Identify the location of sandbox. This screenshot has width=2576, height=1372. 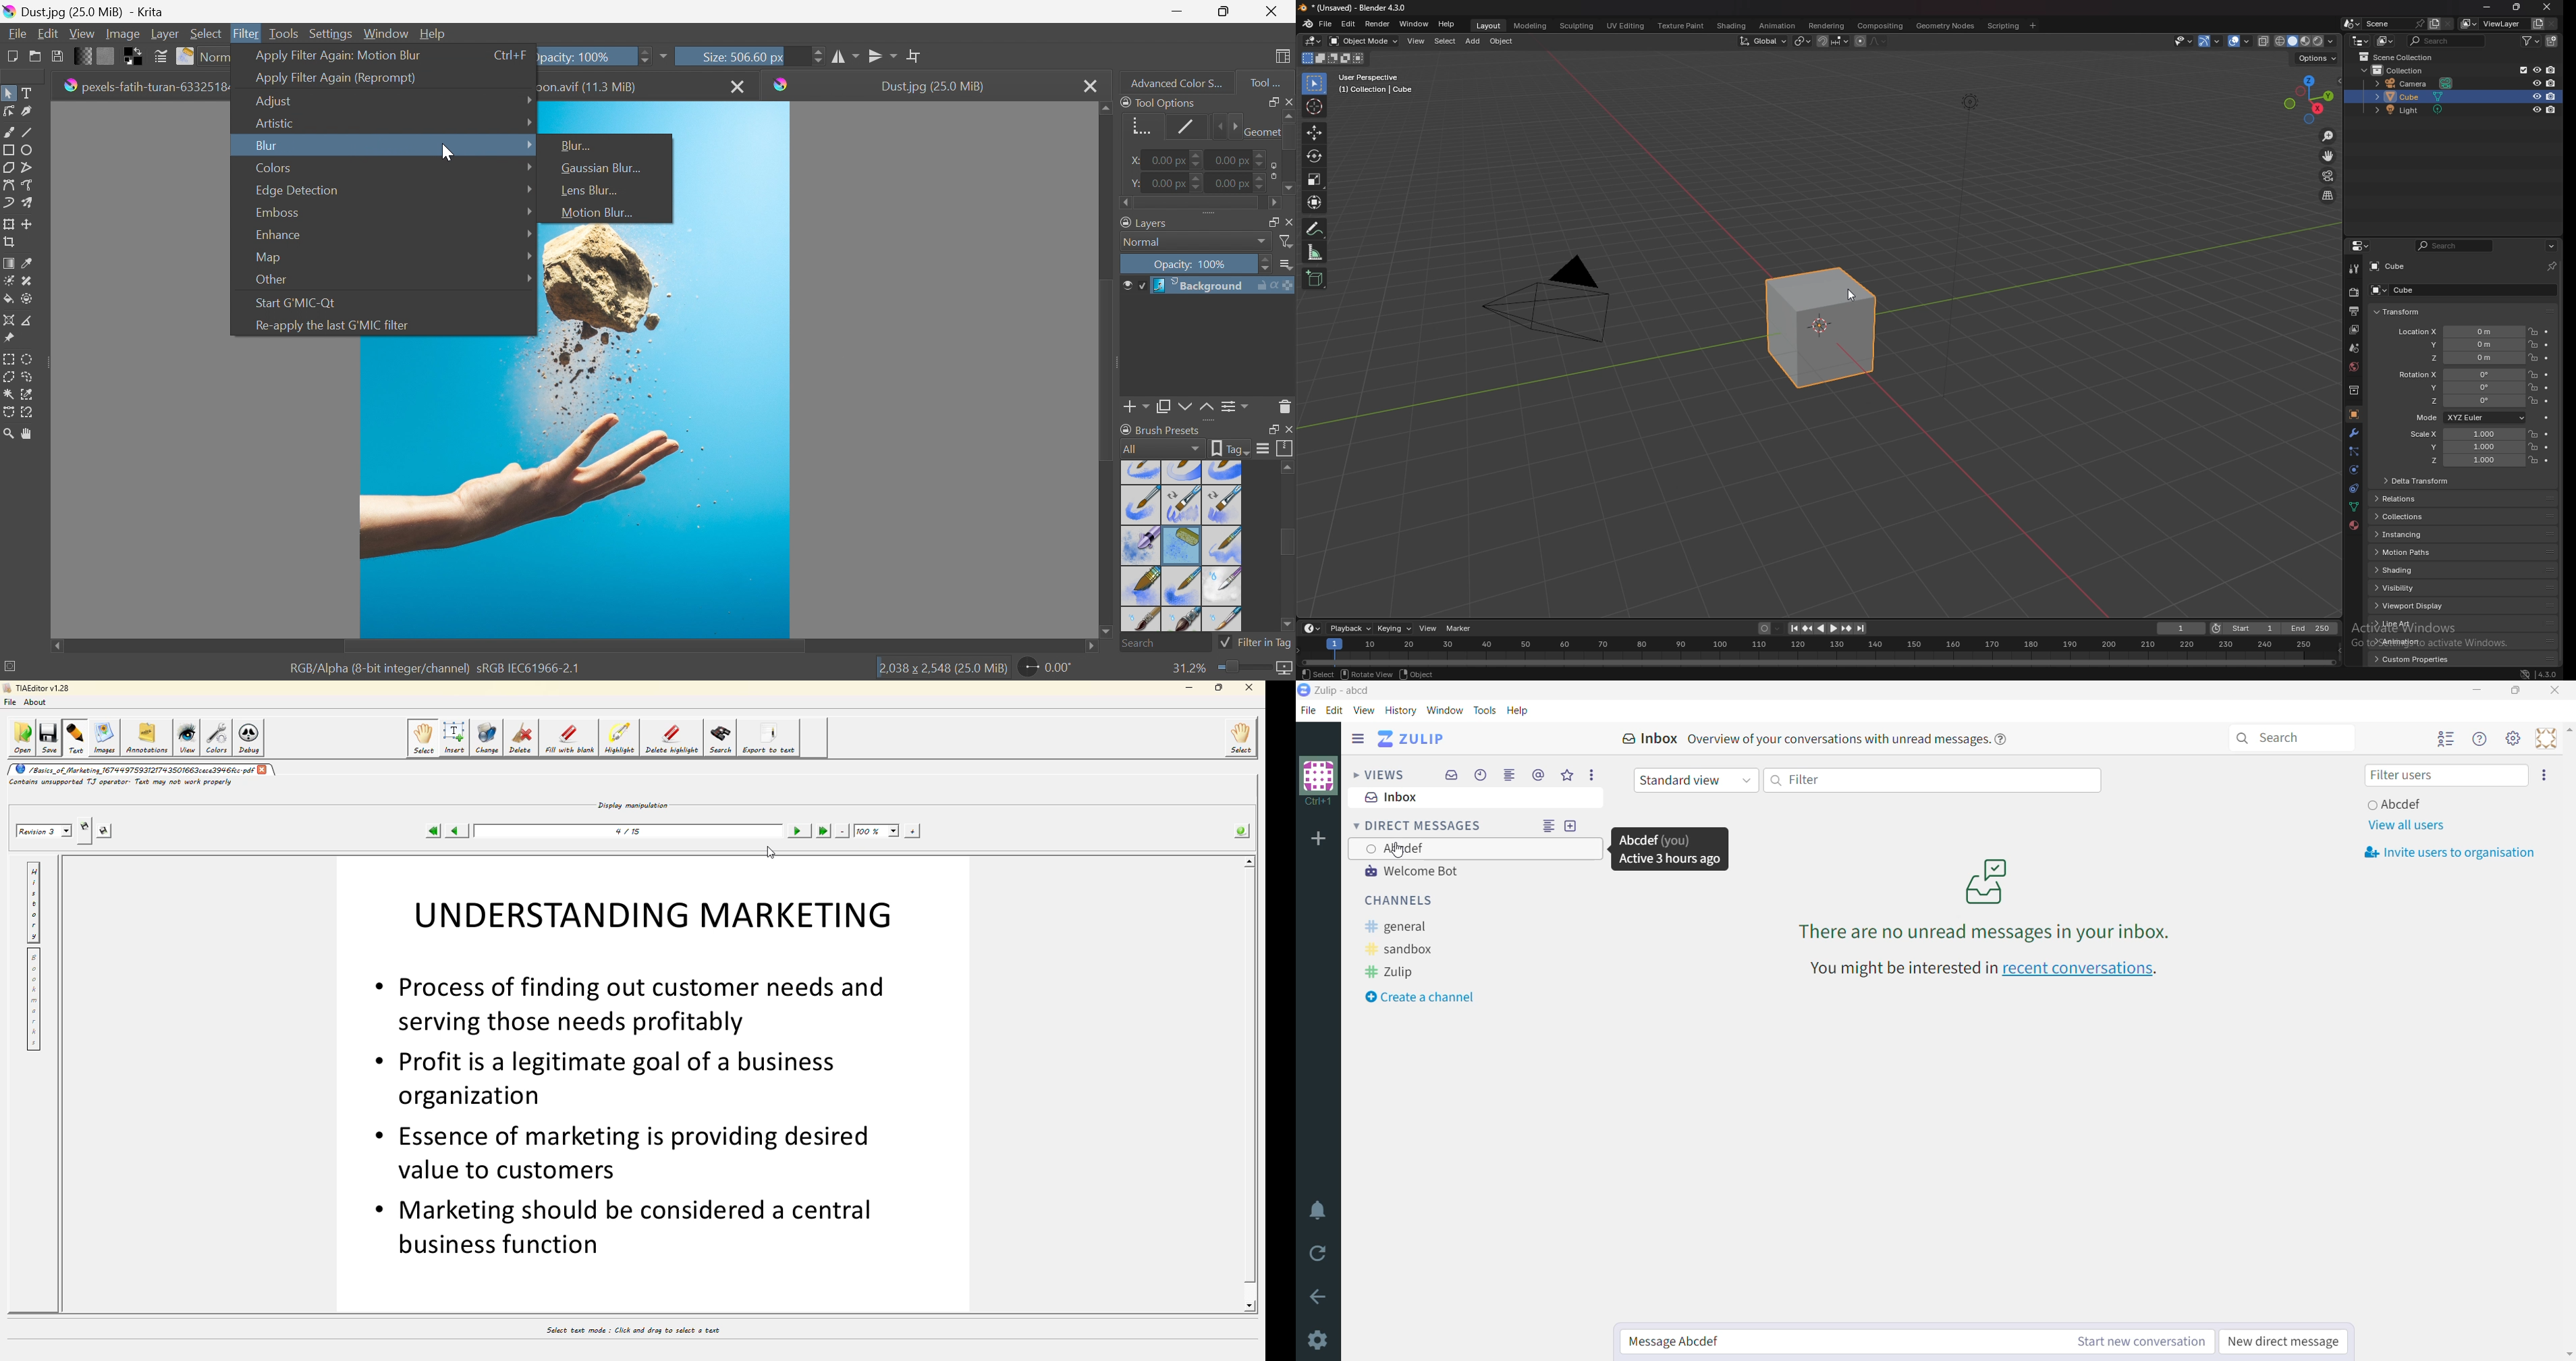
(1402, 950).